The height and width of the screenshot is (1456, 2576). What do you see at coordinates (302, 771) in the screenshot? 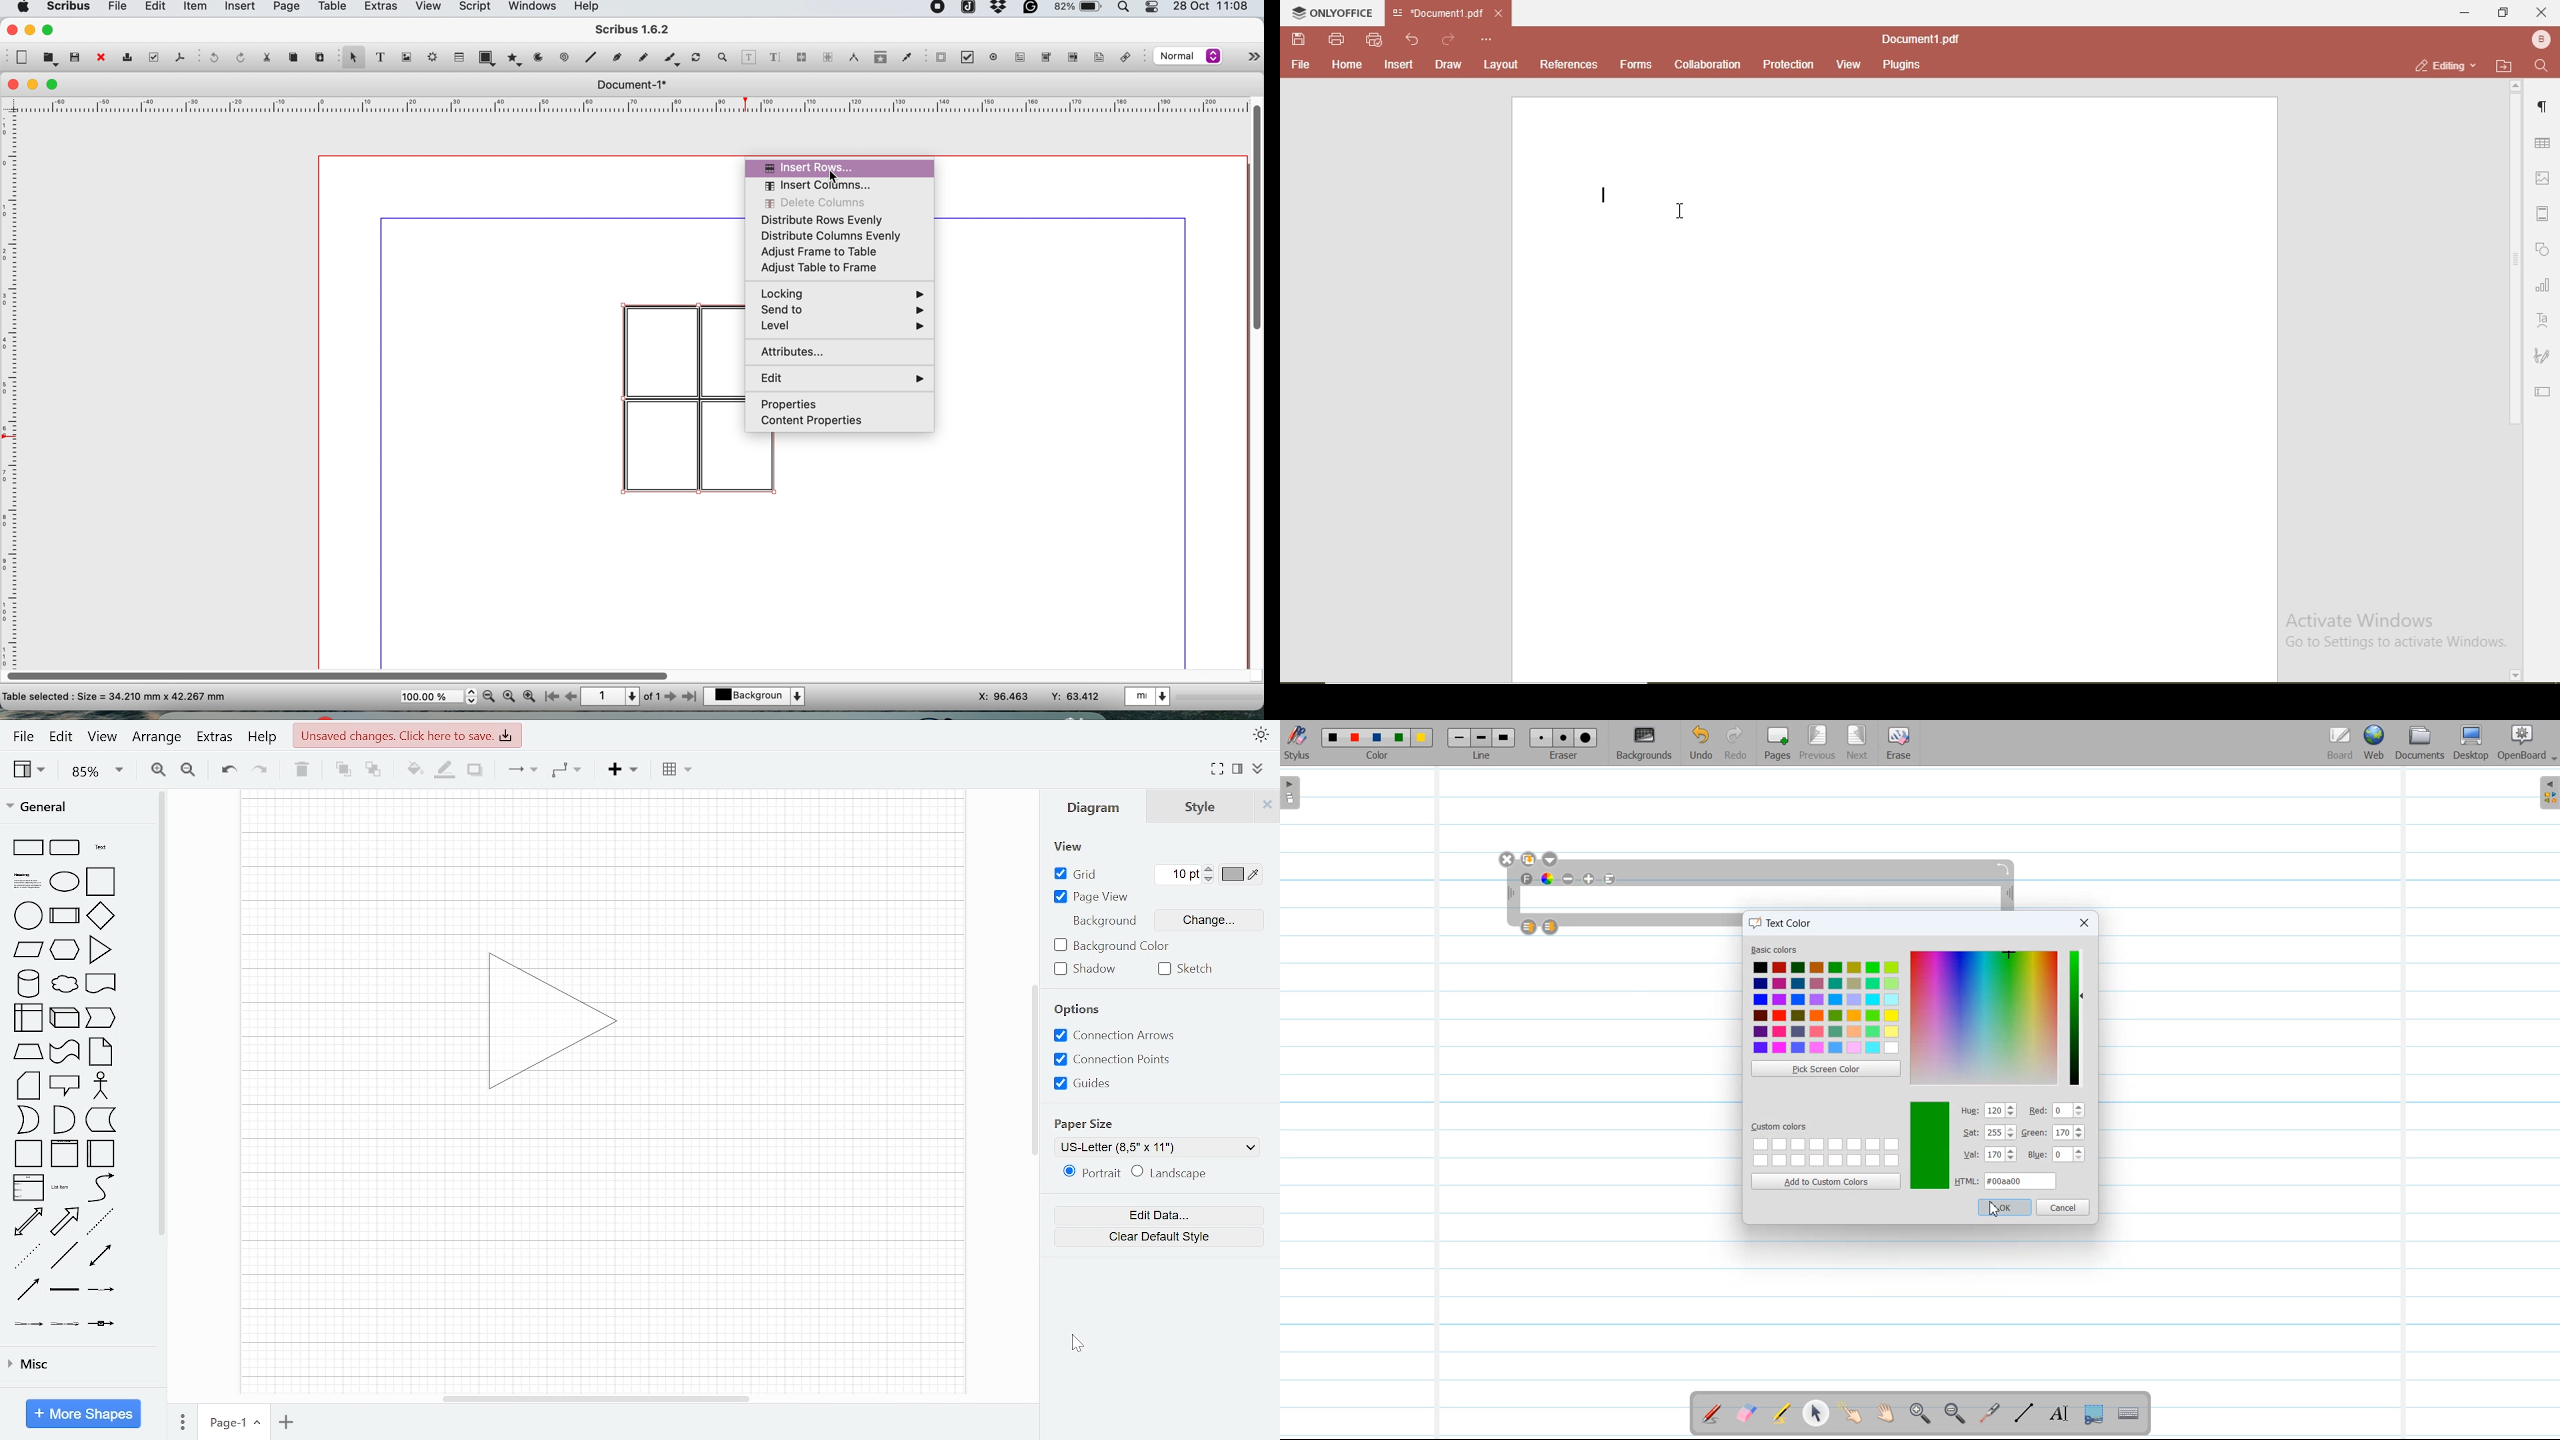
I see `Delete` at bounding box center [302, 771].